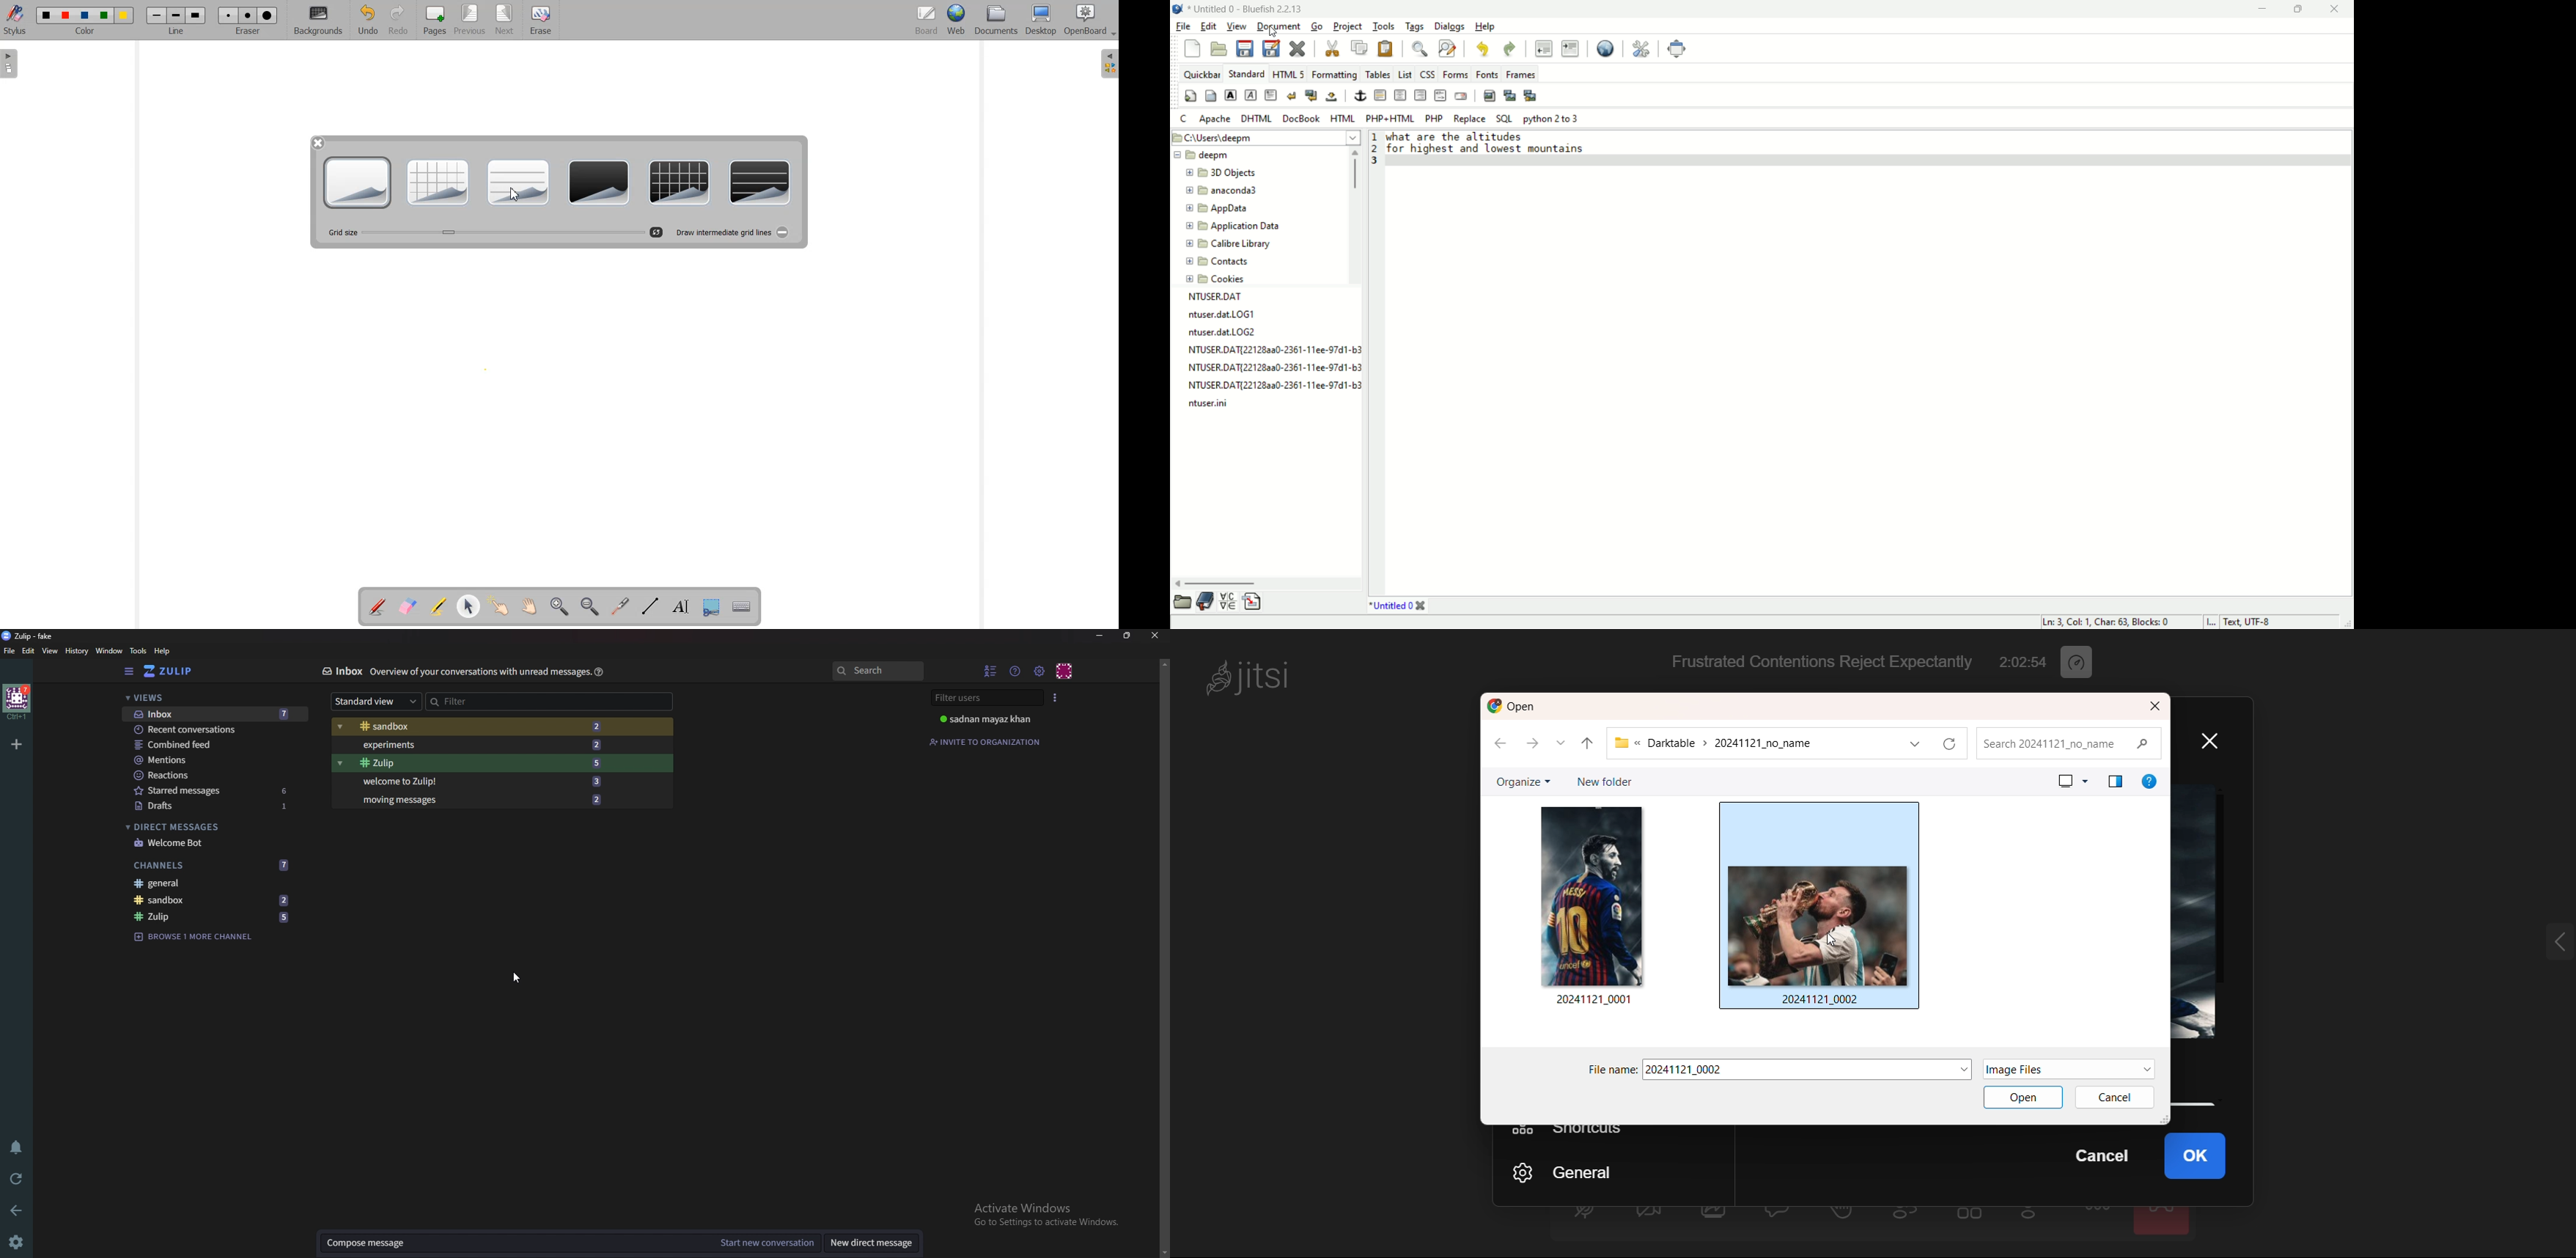 The image size is (2576, 1260). Describe the element at coordinates (1595, 1000) in the screenshot. I see `20241121_0001` at that location.